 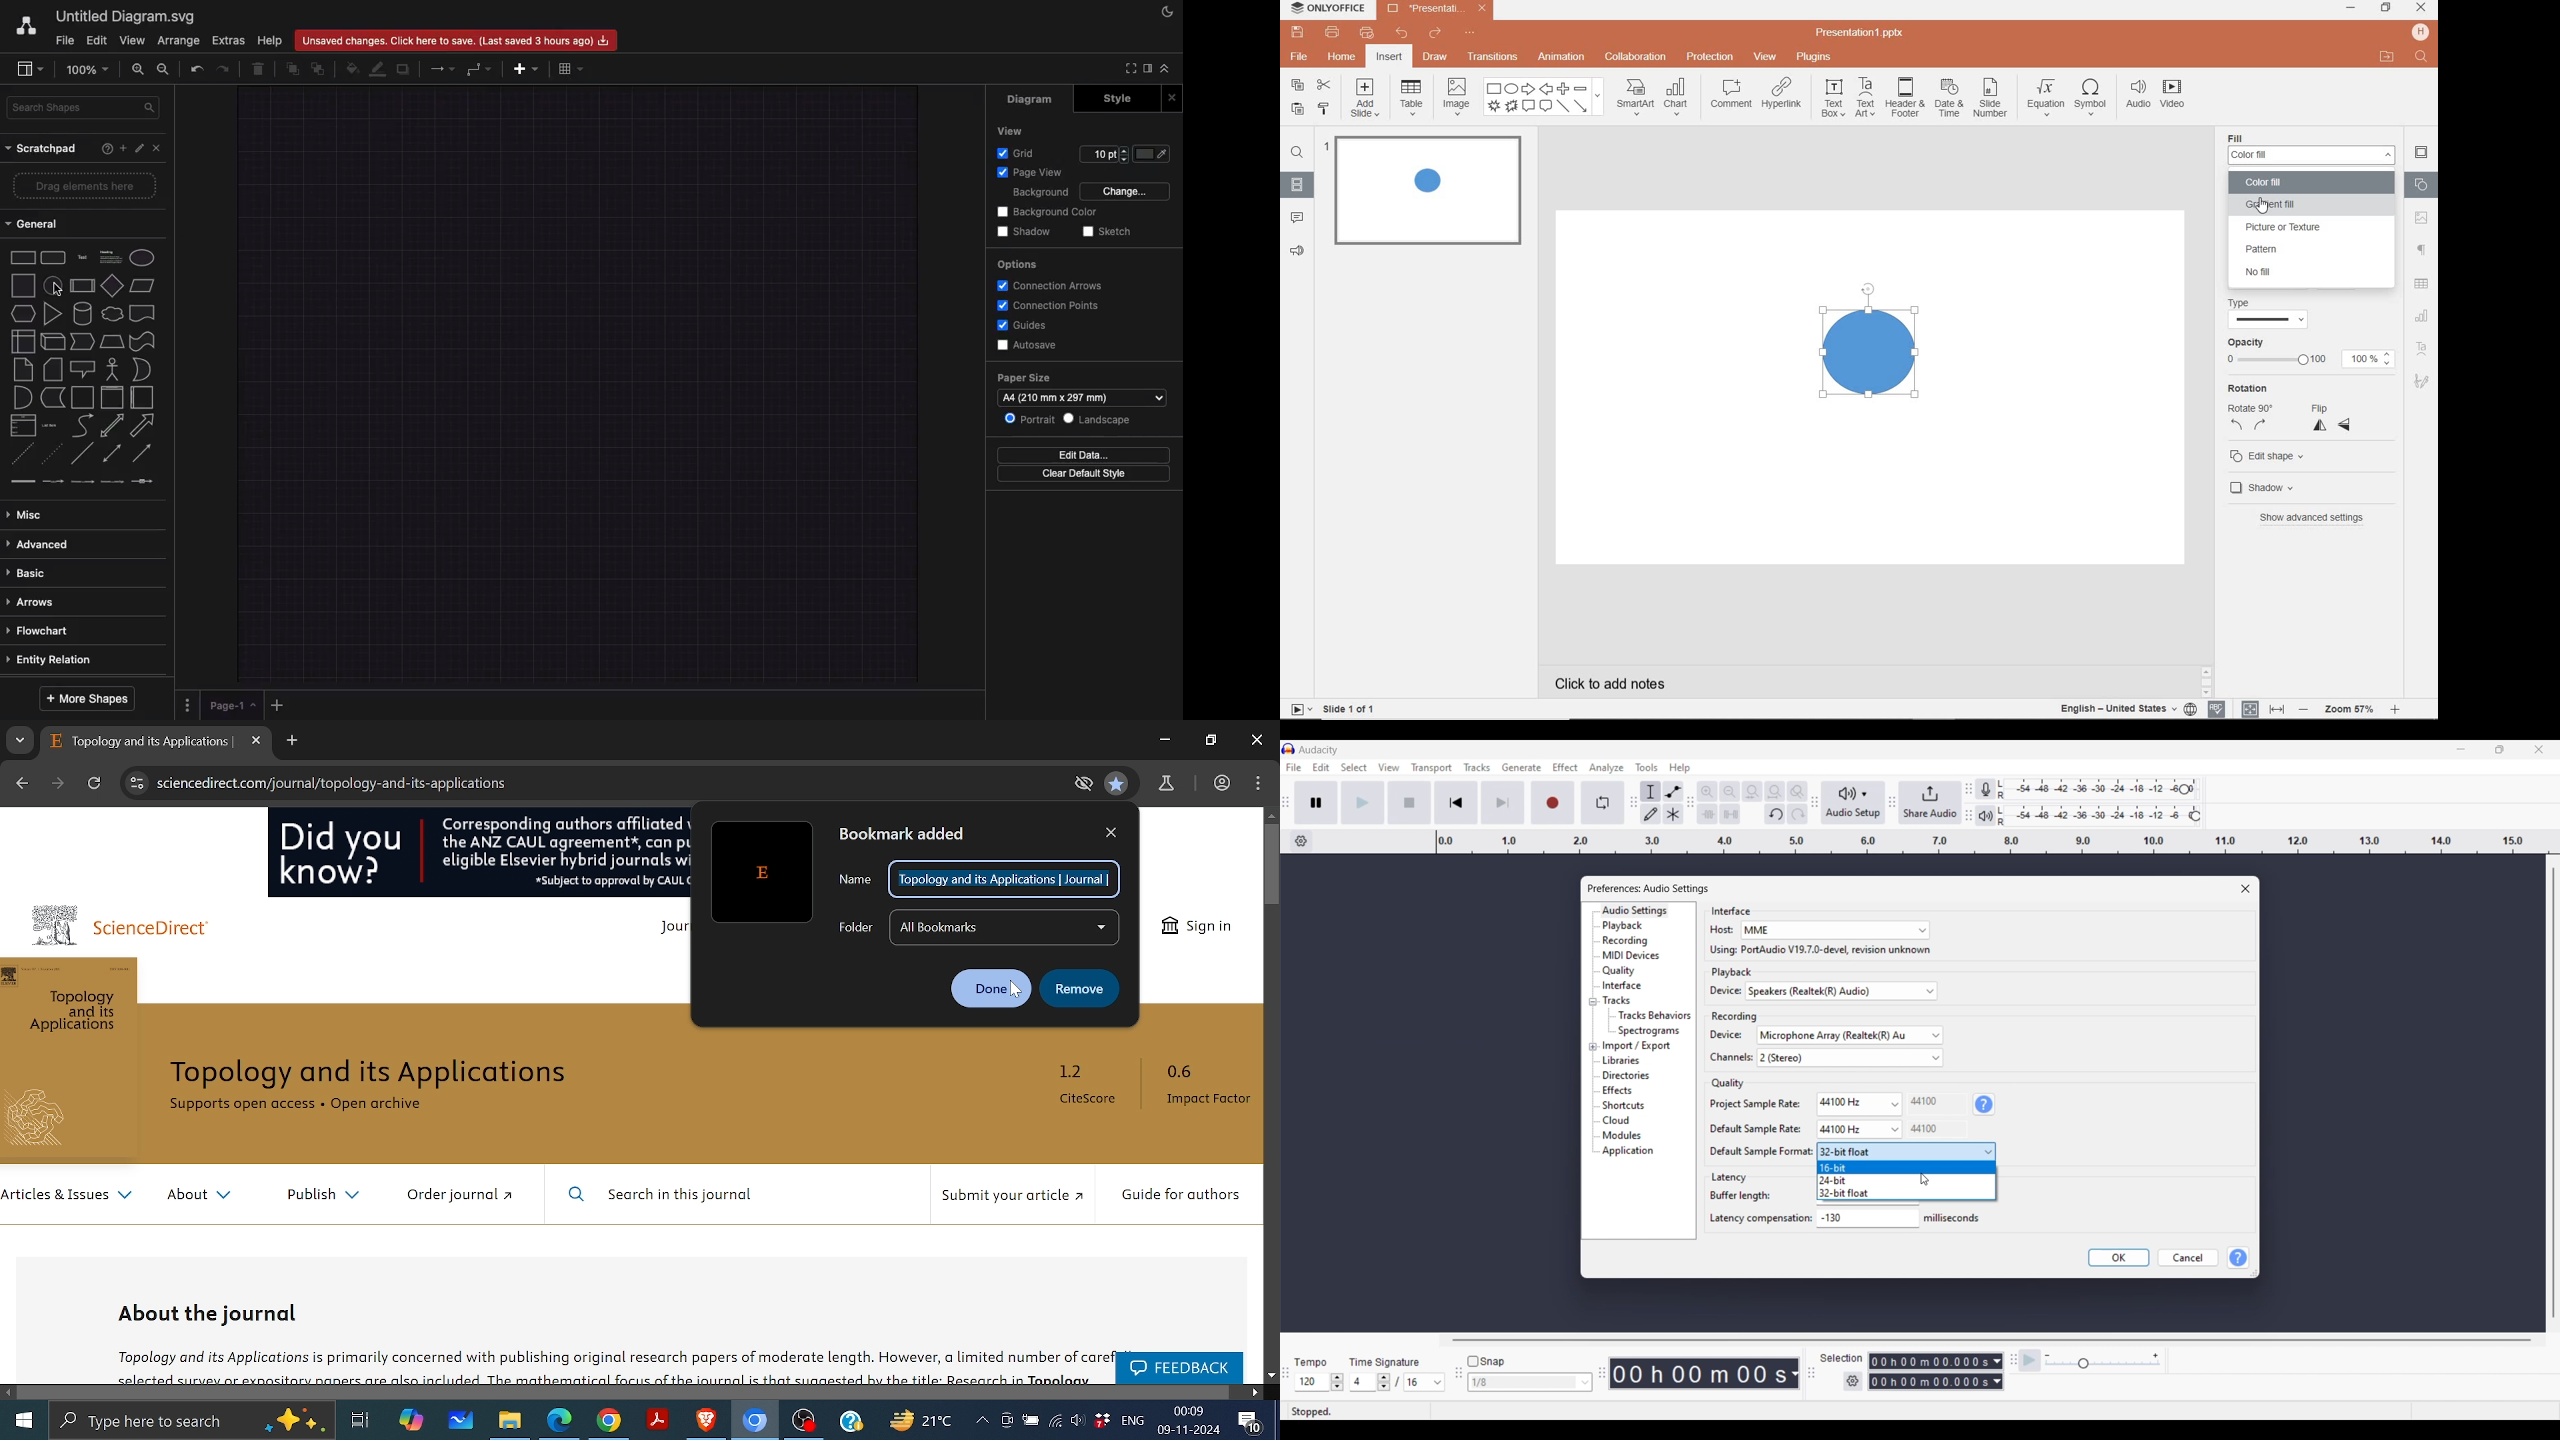 I want to click on Collapse, so click(x=1169, y=67).